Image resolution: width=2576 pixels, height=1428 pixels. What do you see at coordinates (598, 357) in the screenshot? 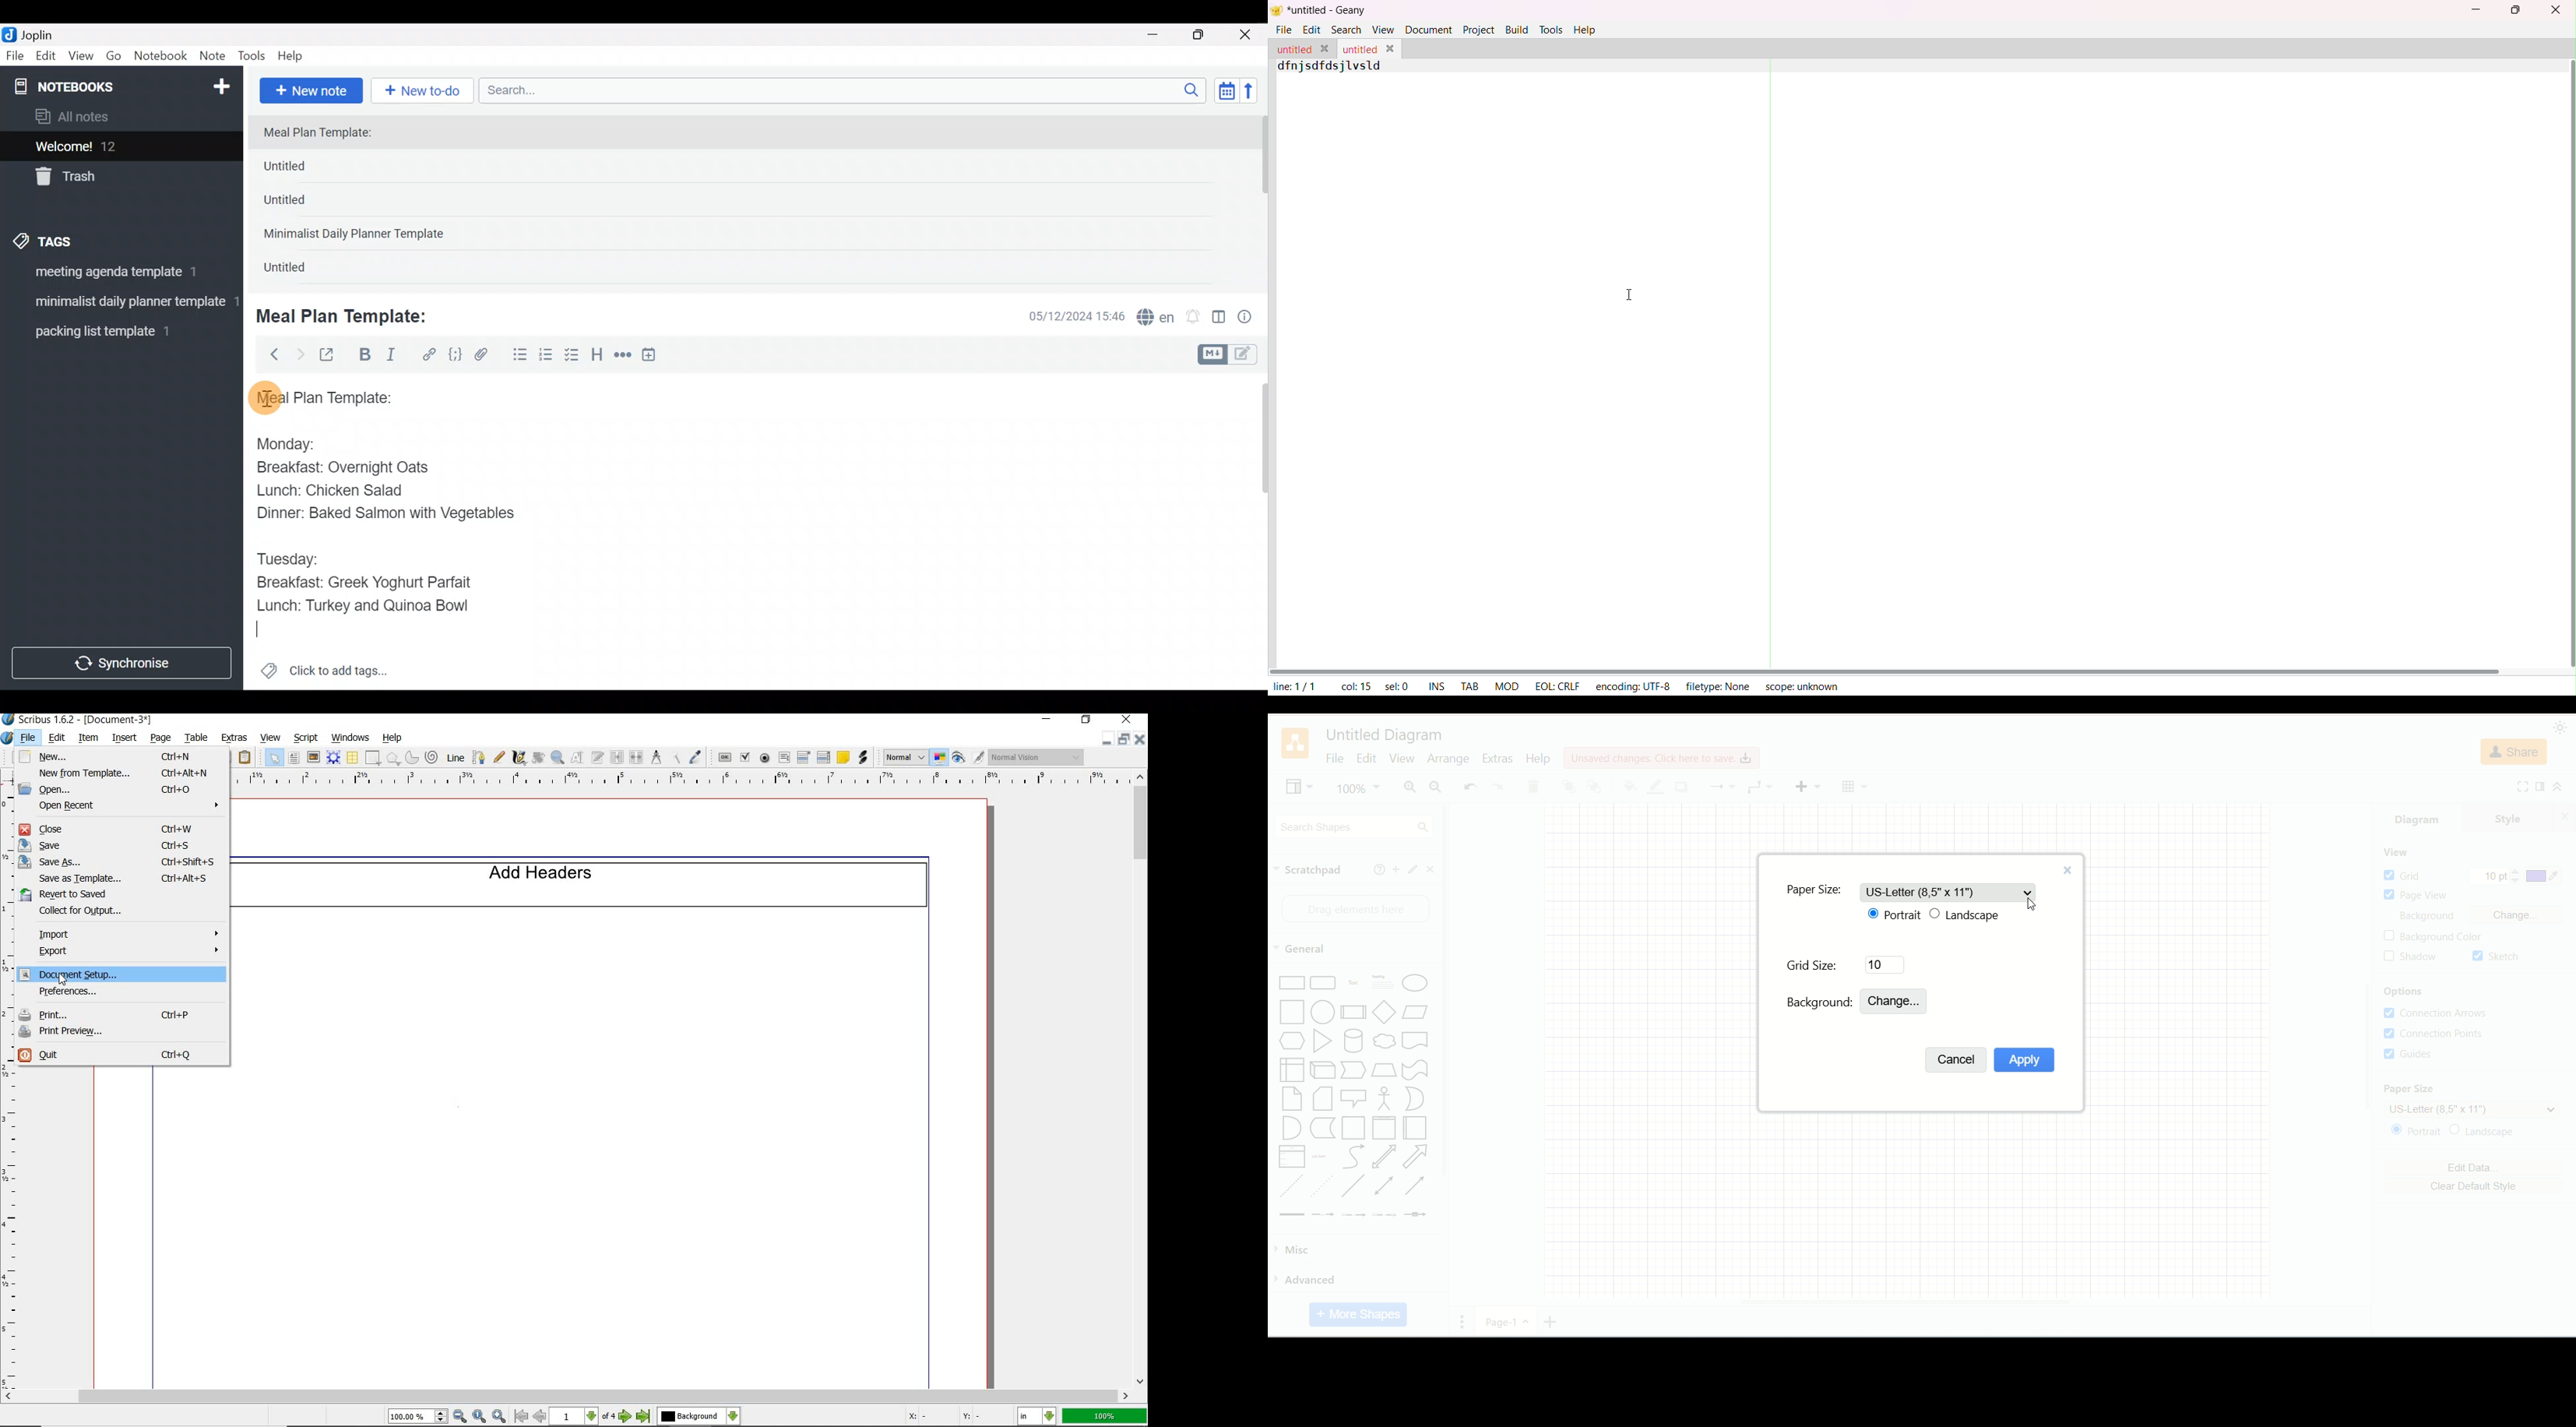
I see `Heading` at bounding box center [598, 357].